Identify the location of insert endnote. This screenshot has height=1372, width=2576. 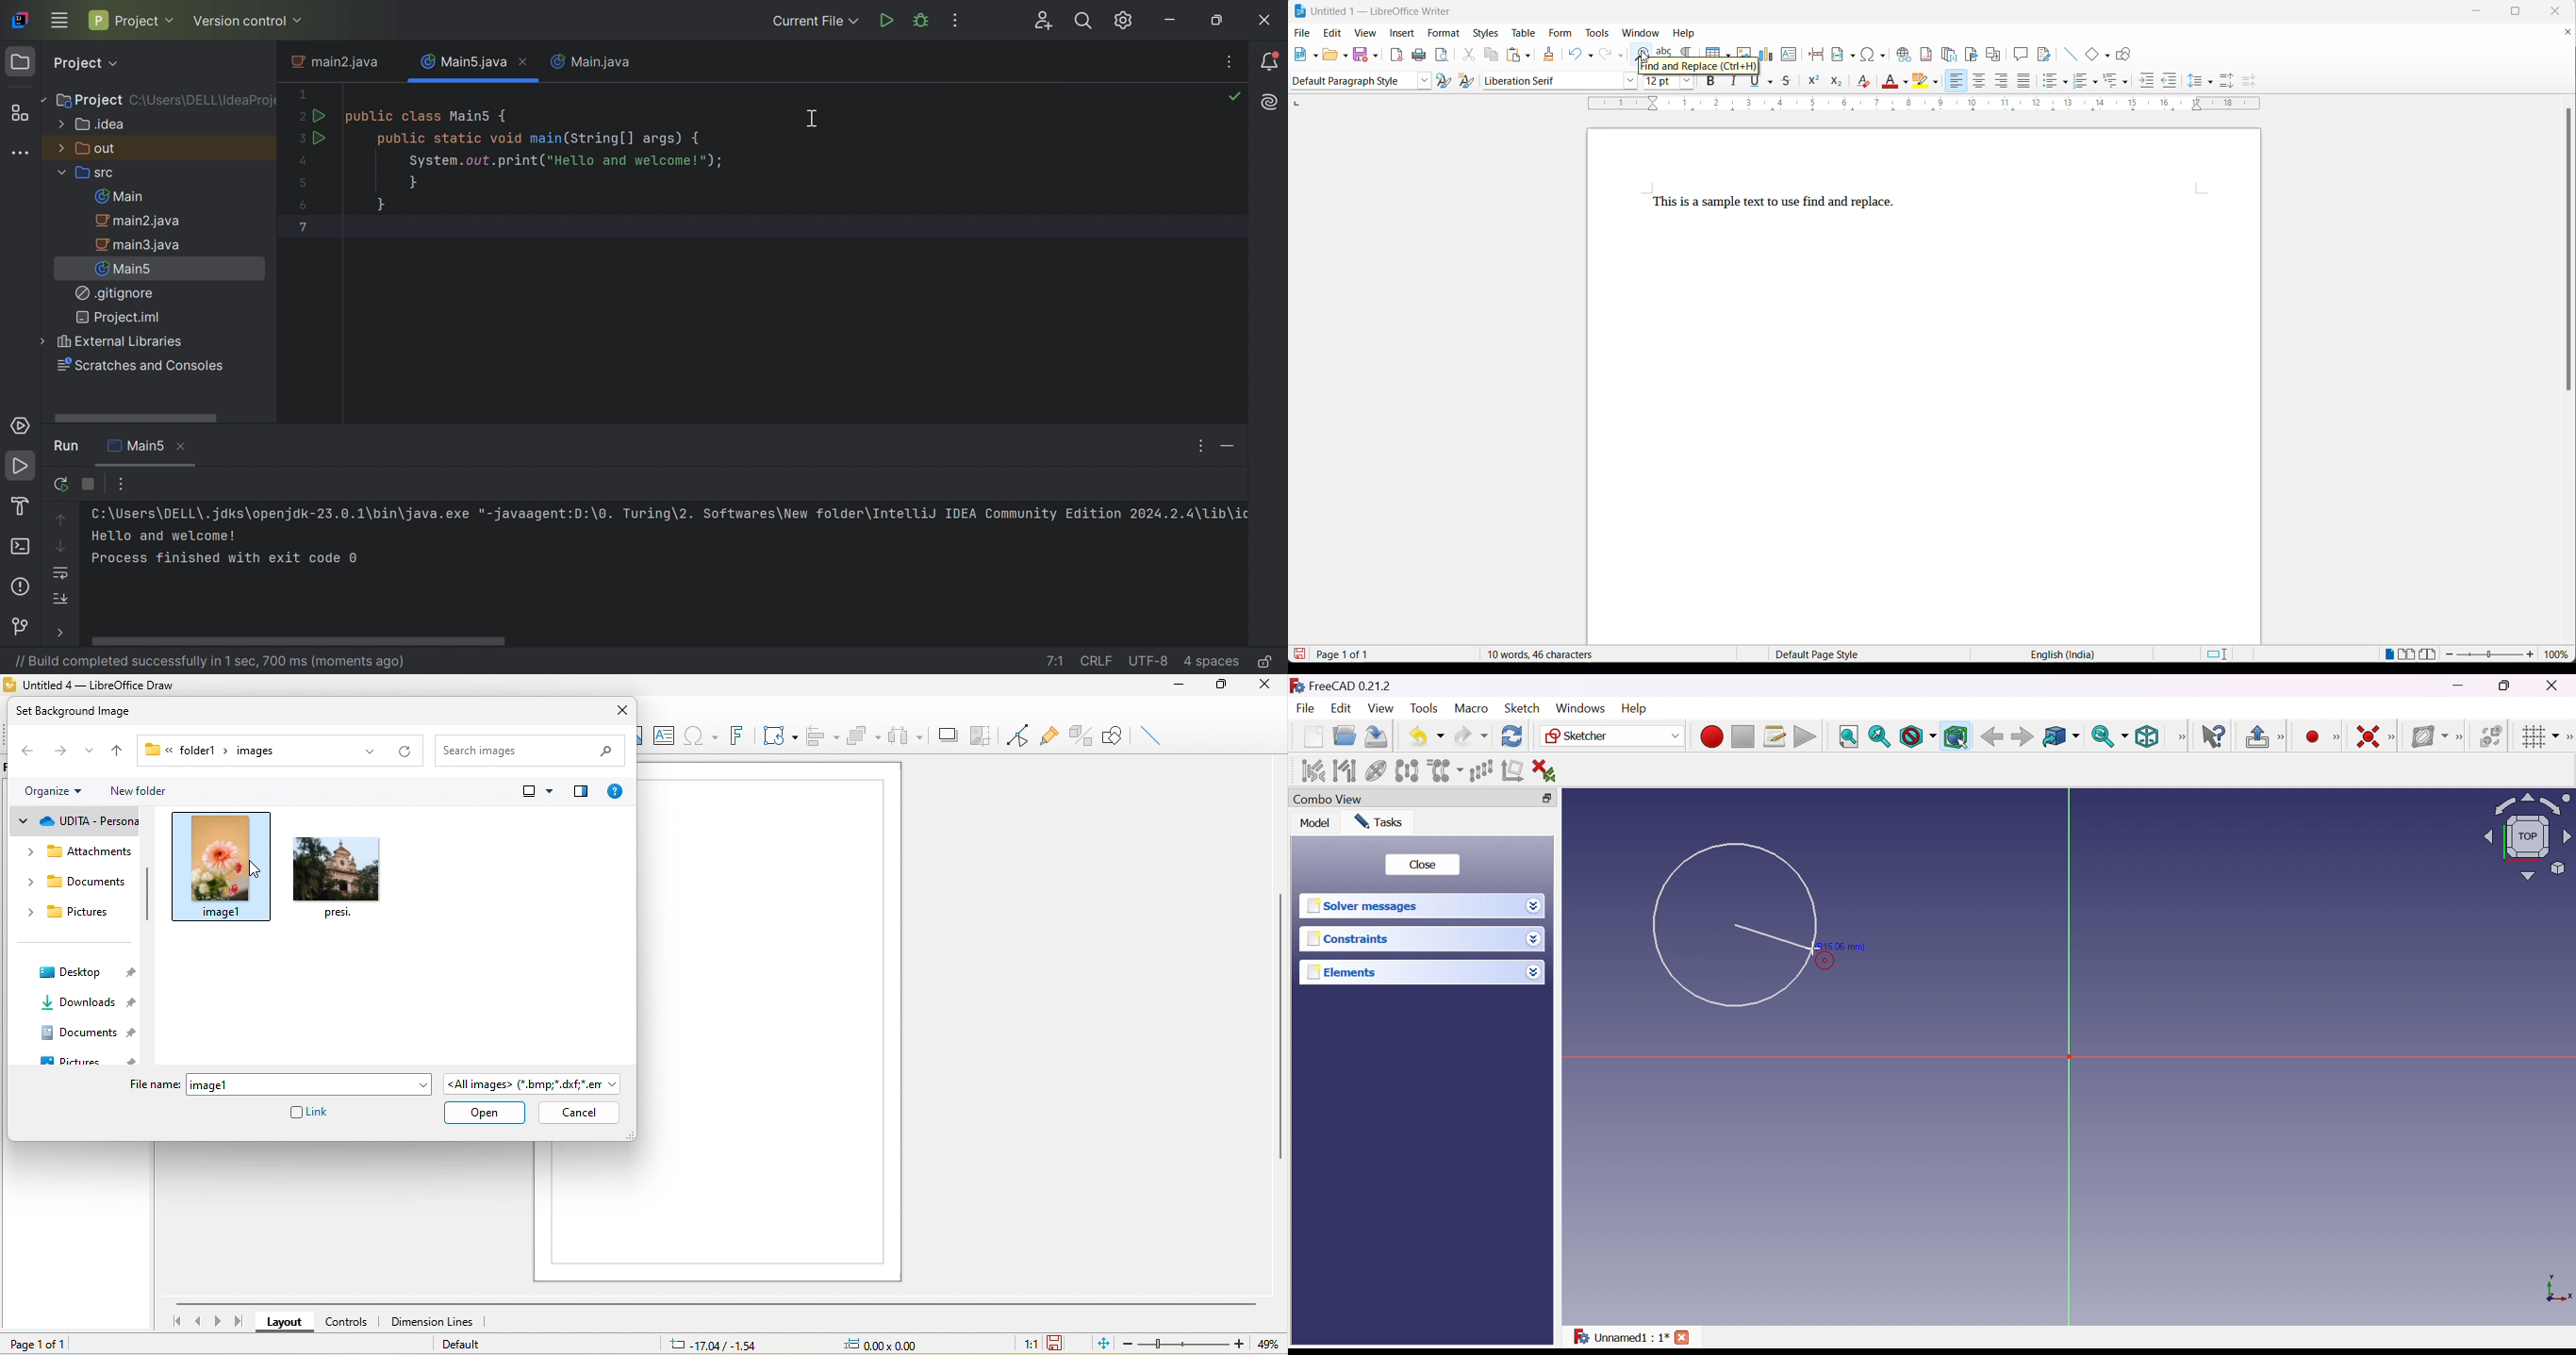
(1951, 54).